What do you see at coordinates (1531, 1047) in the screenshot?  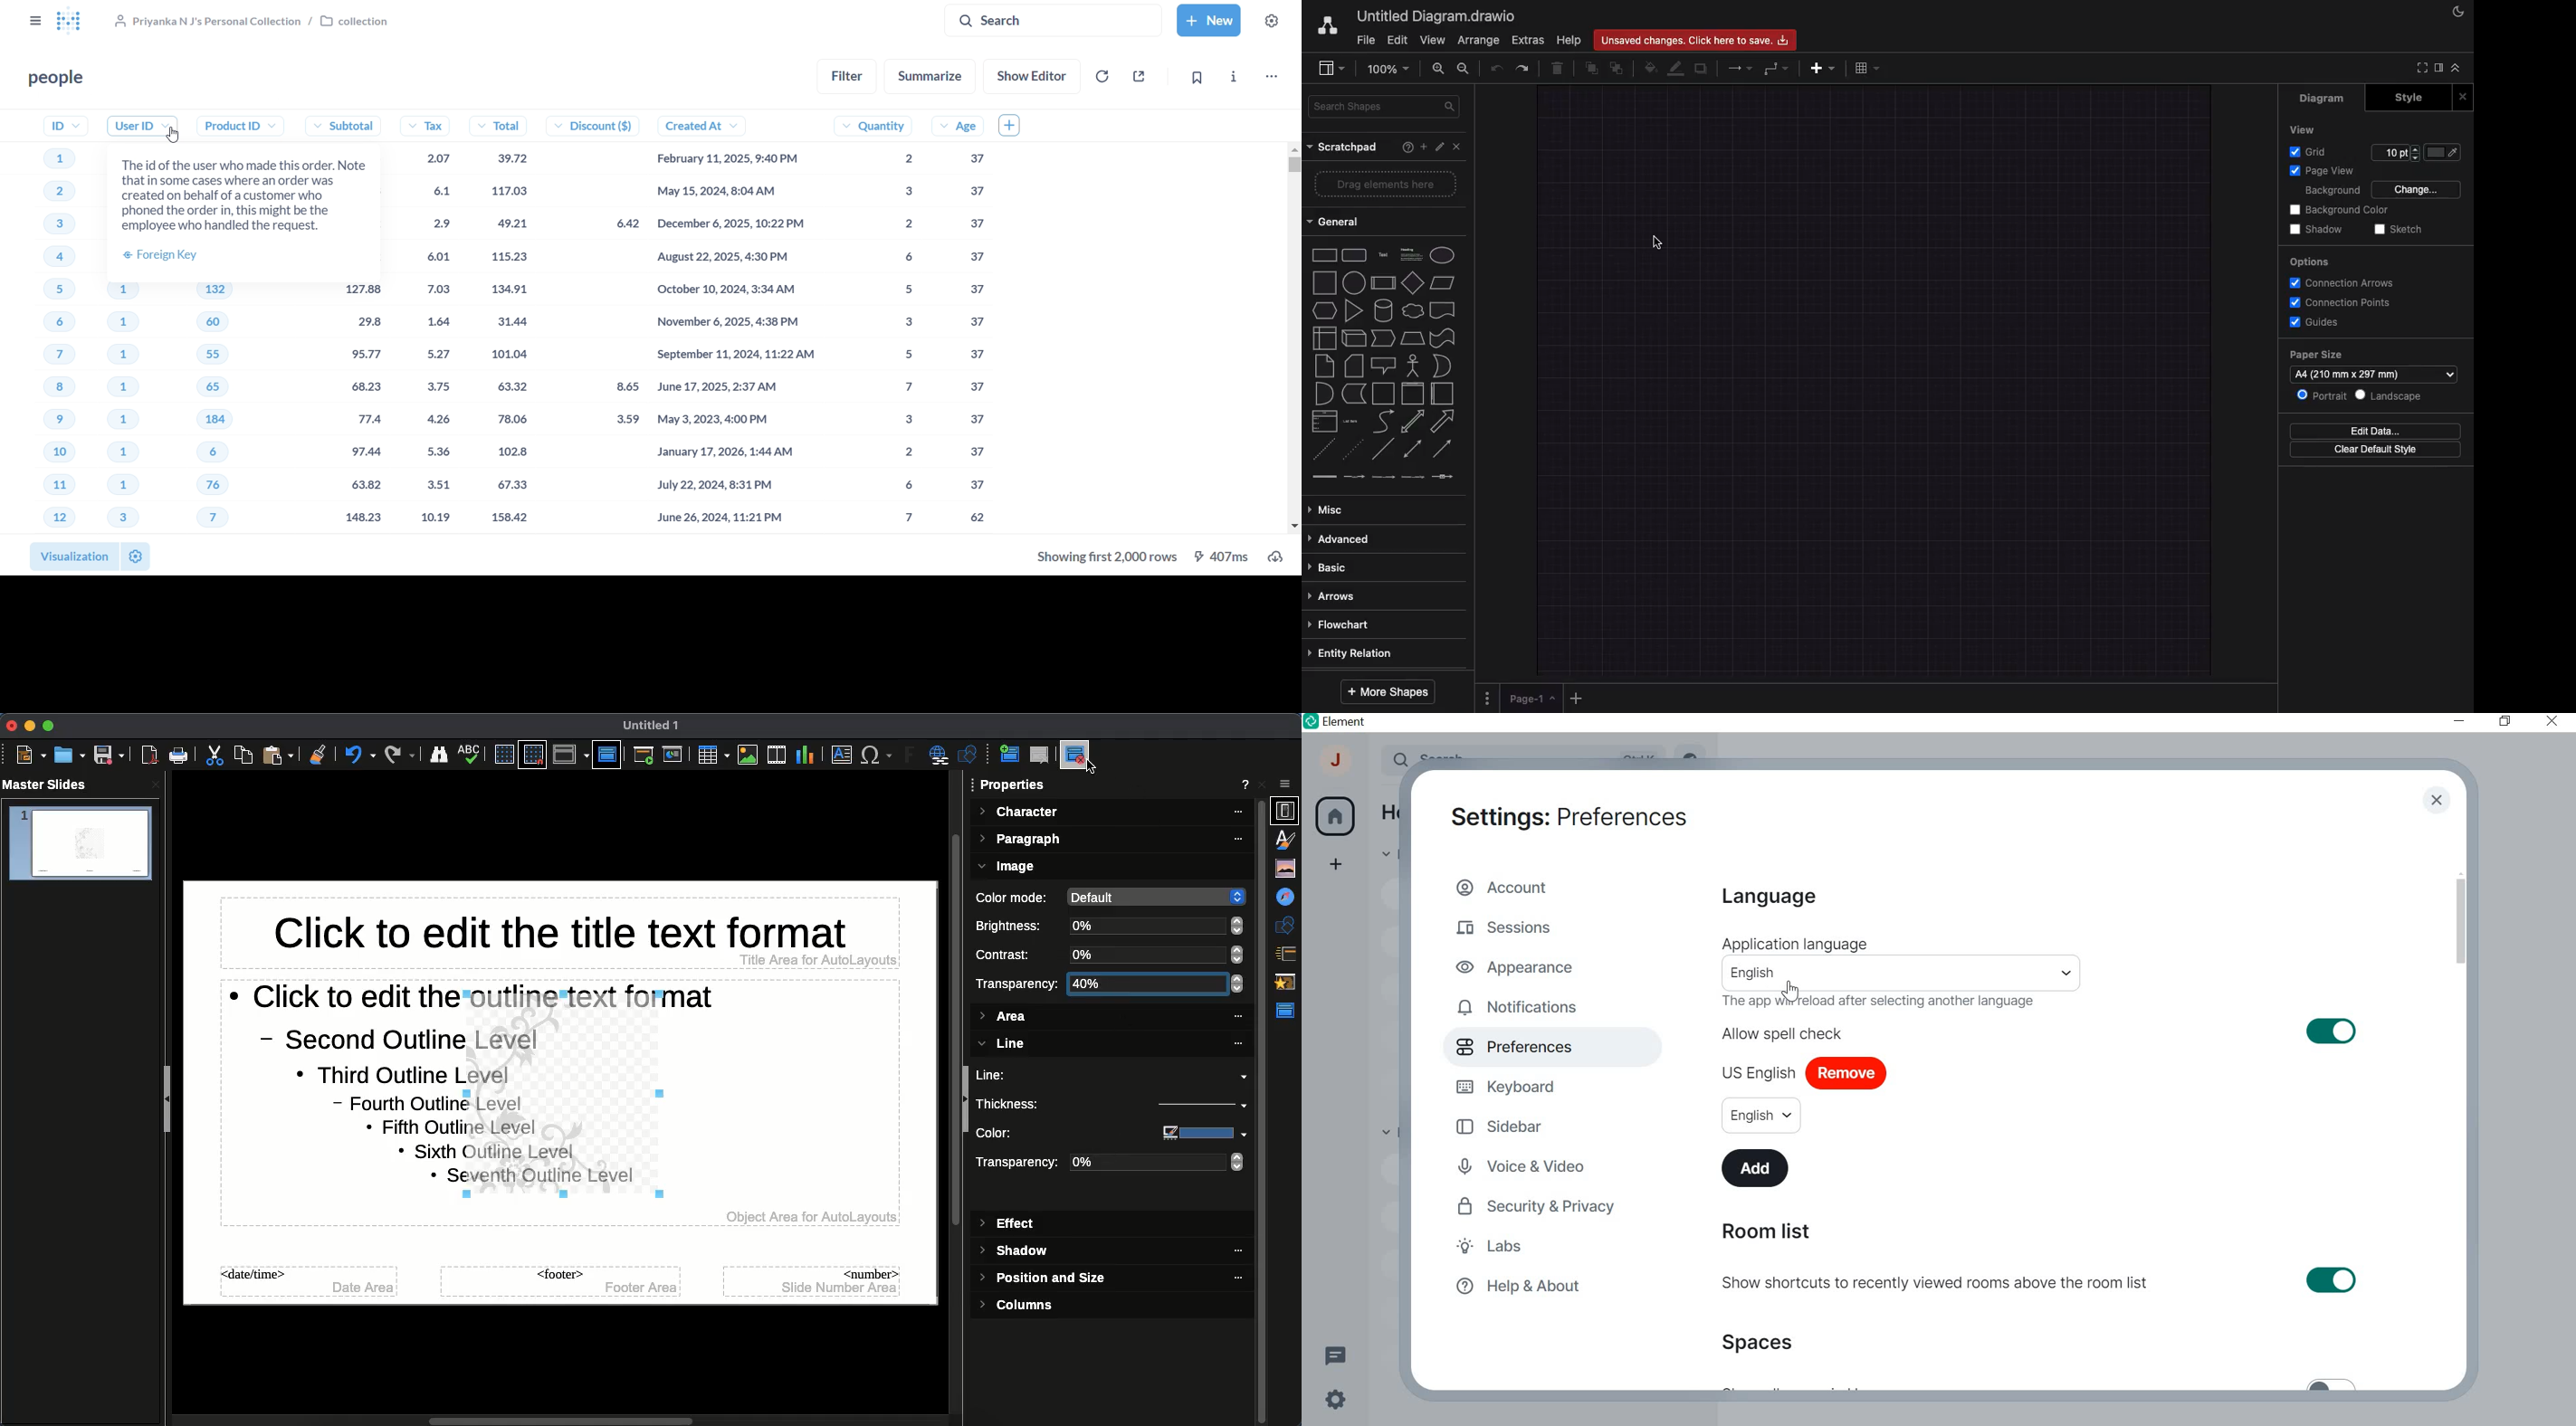 I see `PREFERENCES` at bounding box center [1531, 1047].